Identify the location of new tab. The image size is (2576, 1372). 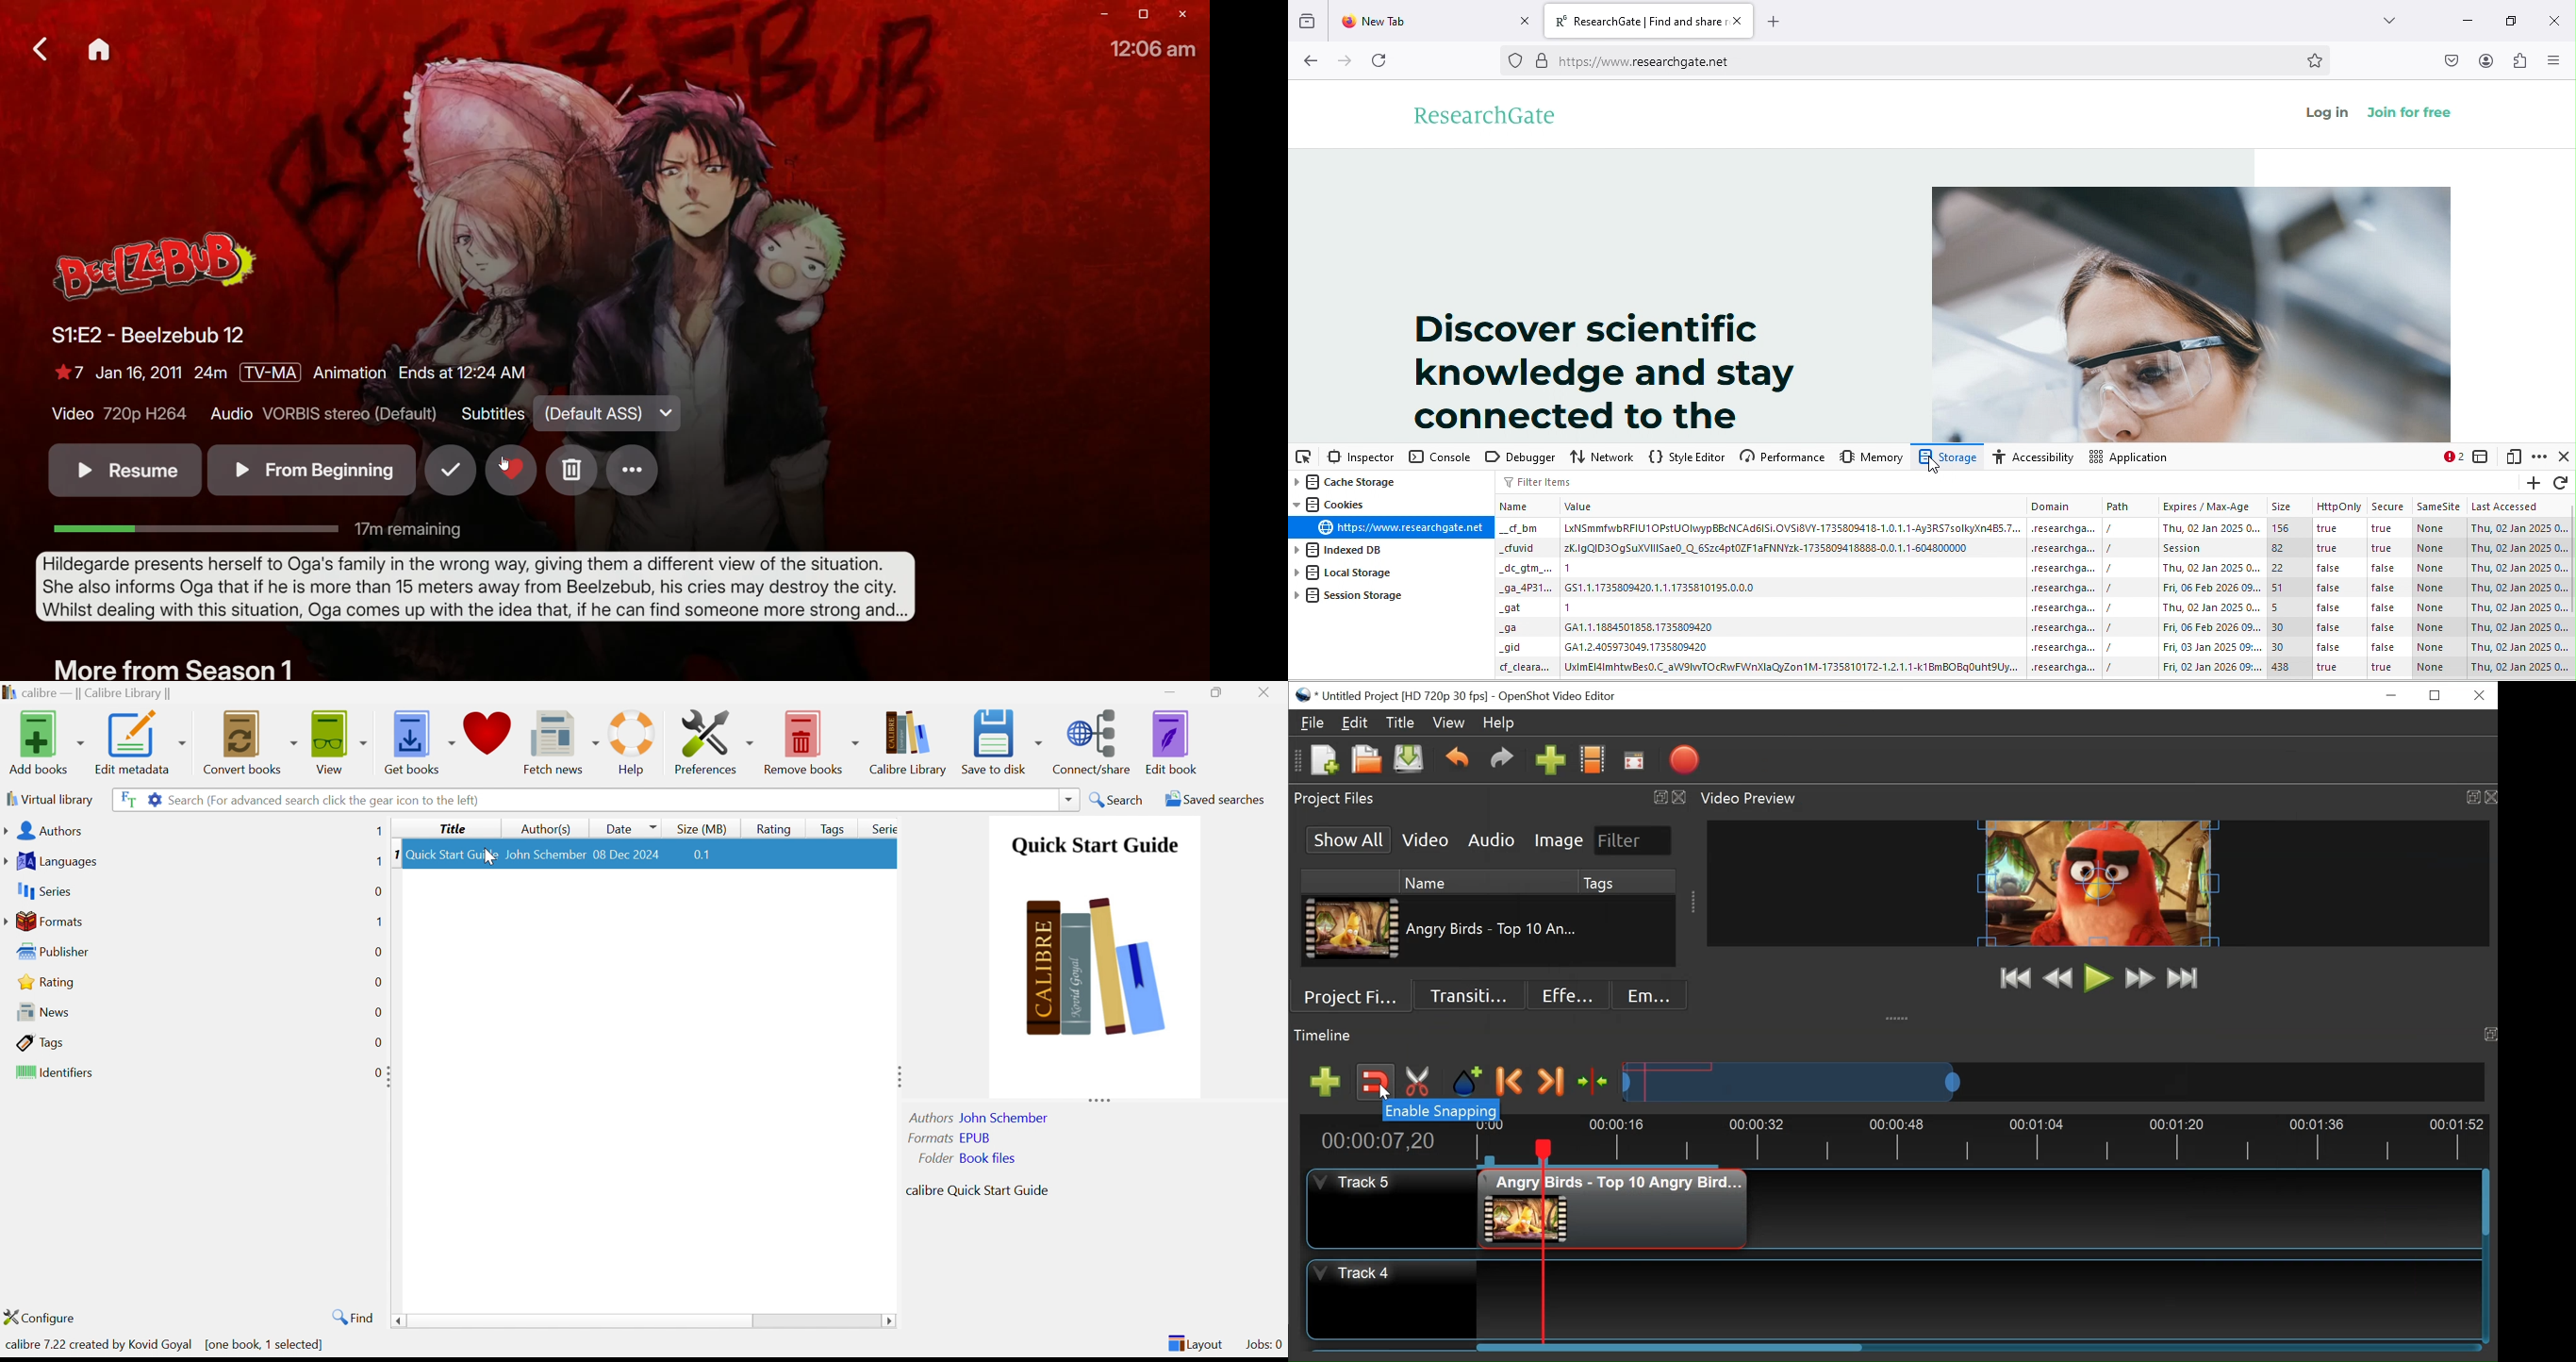
(1417, 21).